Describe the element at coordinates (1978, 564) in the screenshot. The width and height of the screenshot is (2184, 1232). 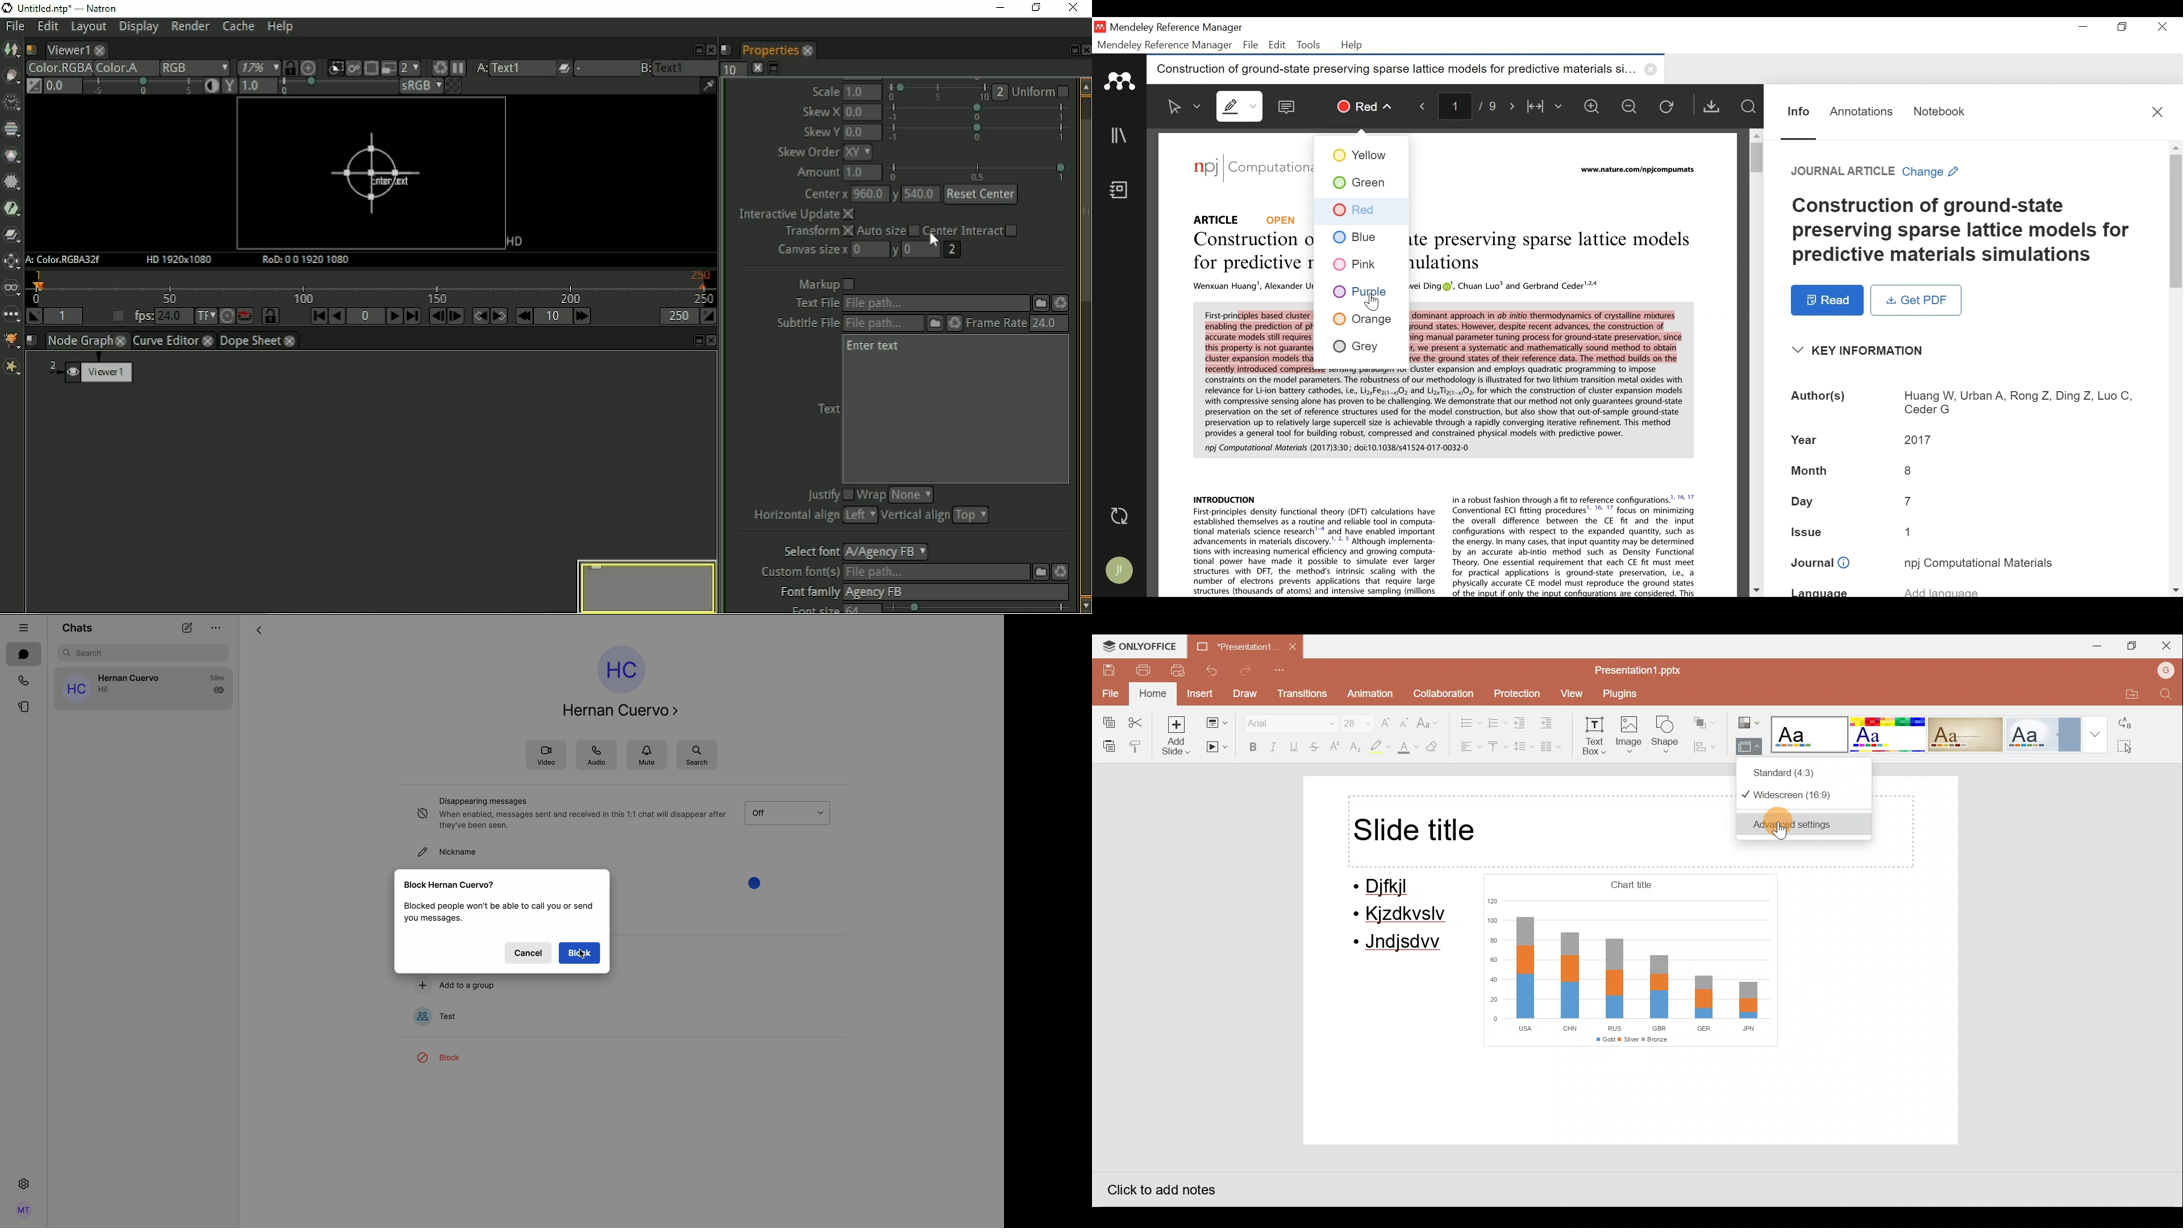
I see `npj Computational Materials` at that location.